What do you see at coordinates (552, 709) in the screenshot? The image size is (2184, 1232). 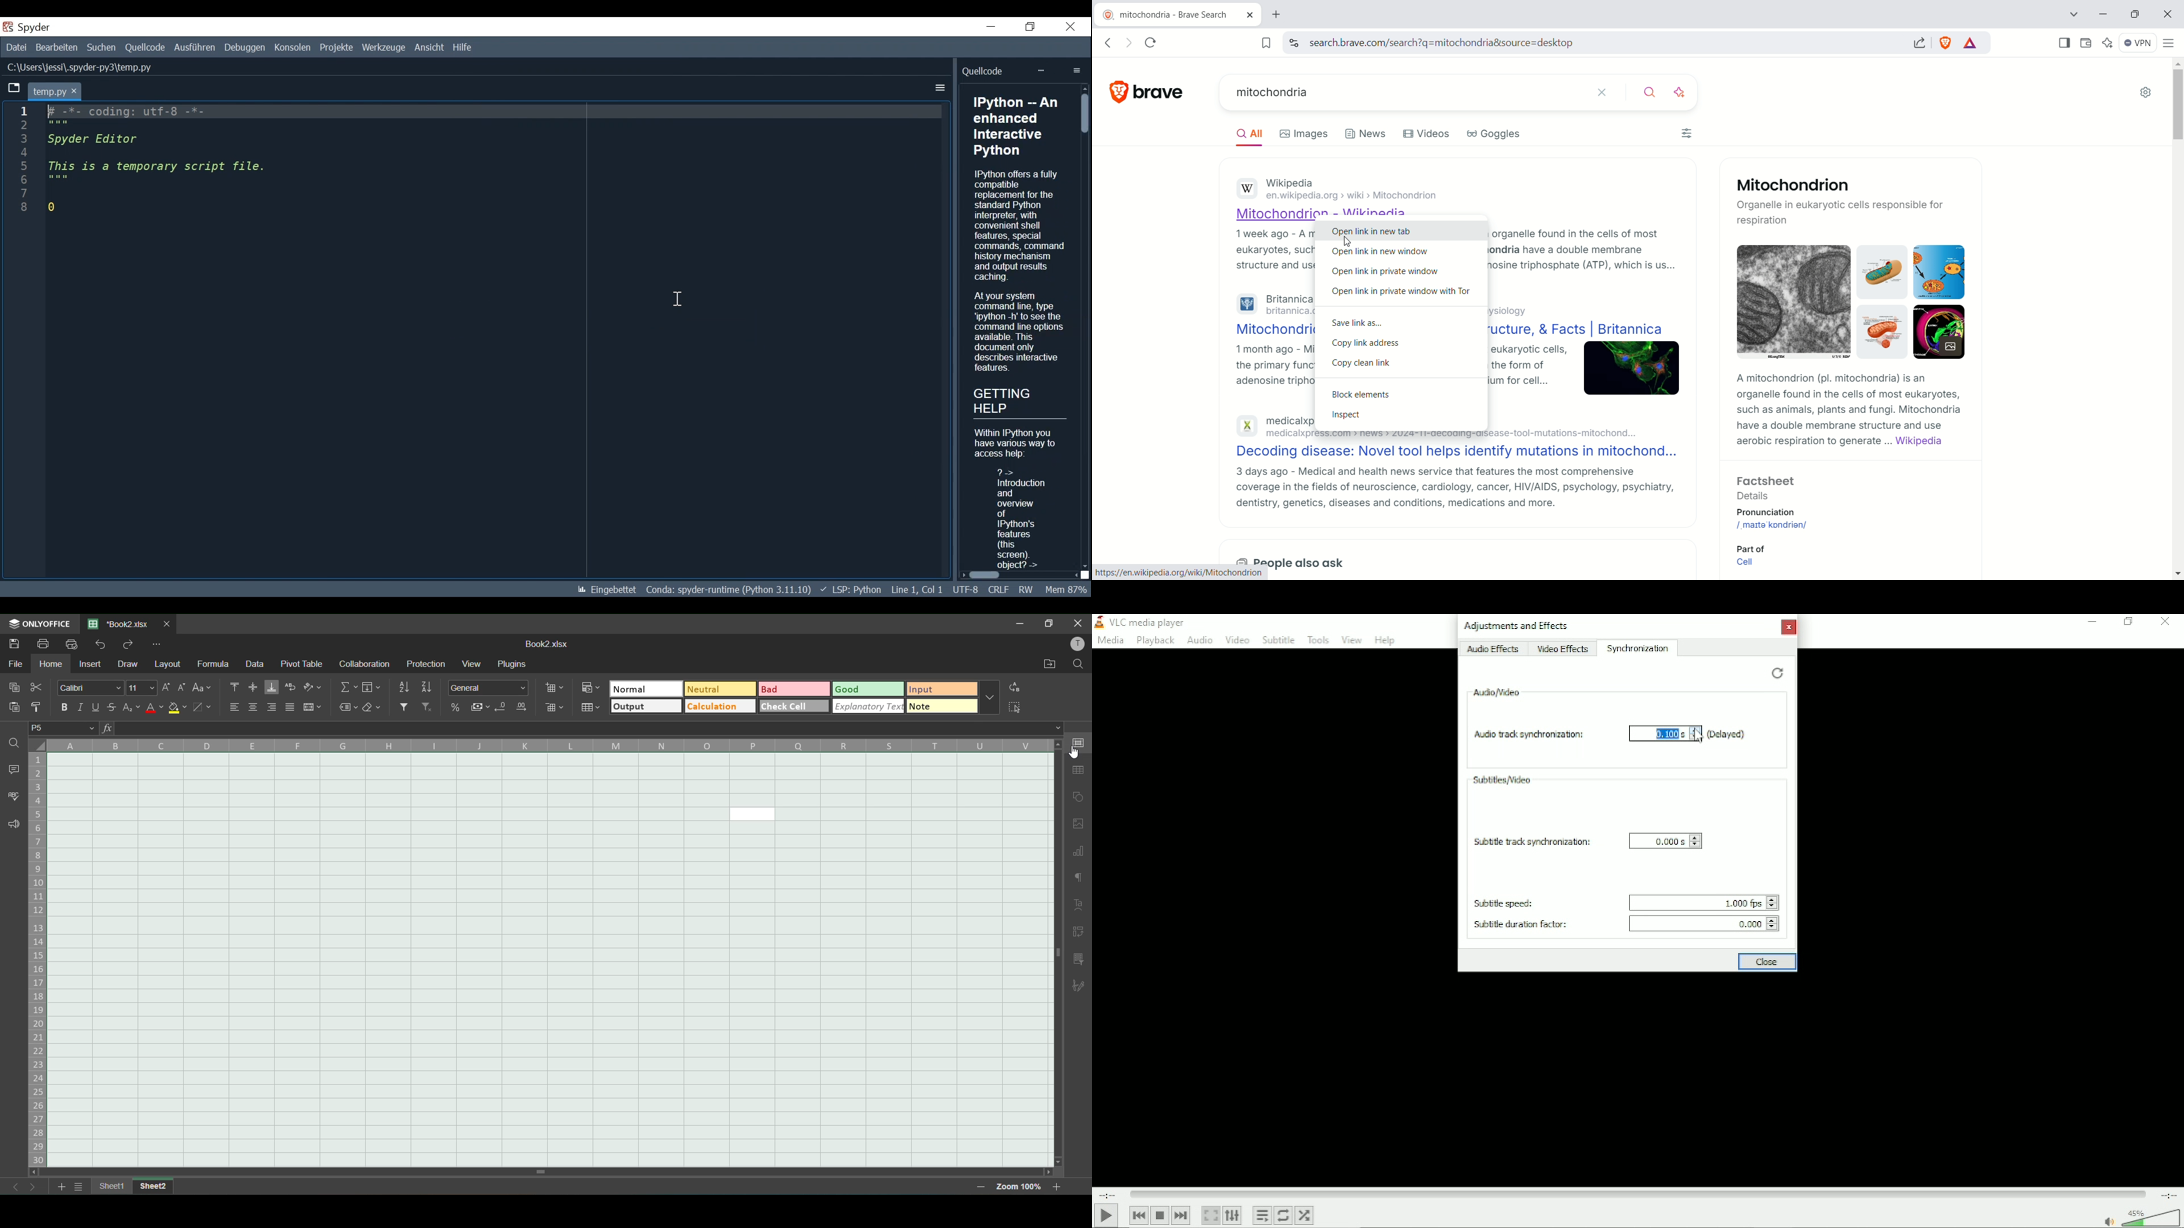 I see `delete cells` at bounding box center [552, 709].